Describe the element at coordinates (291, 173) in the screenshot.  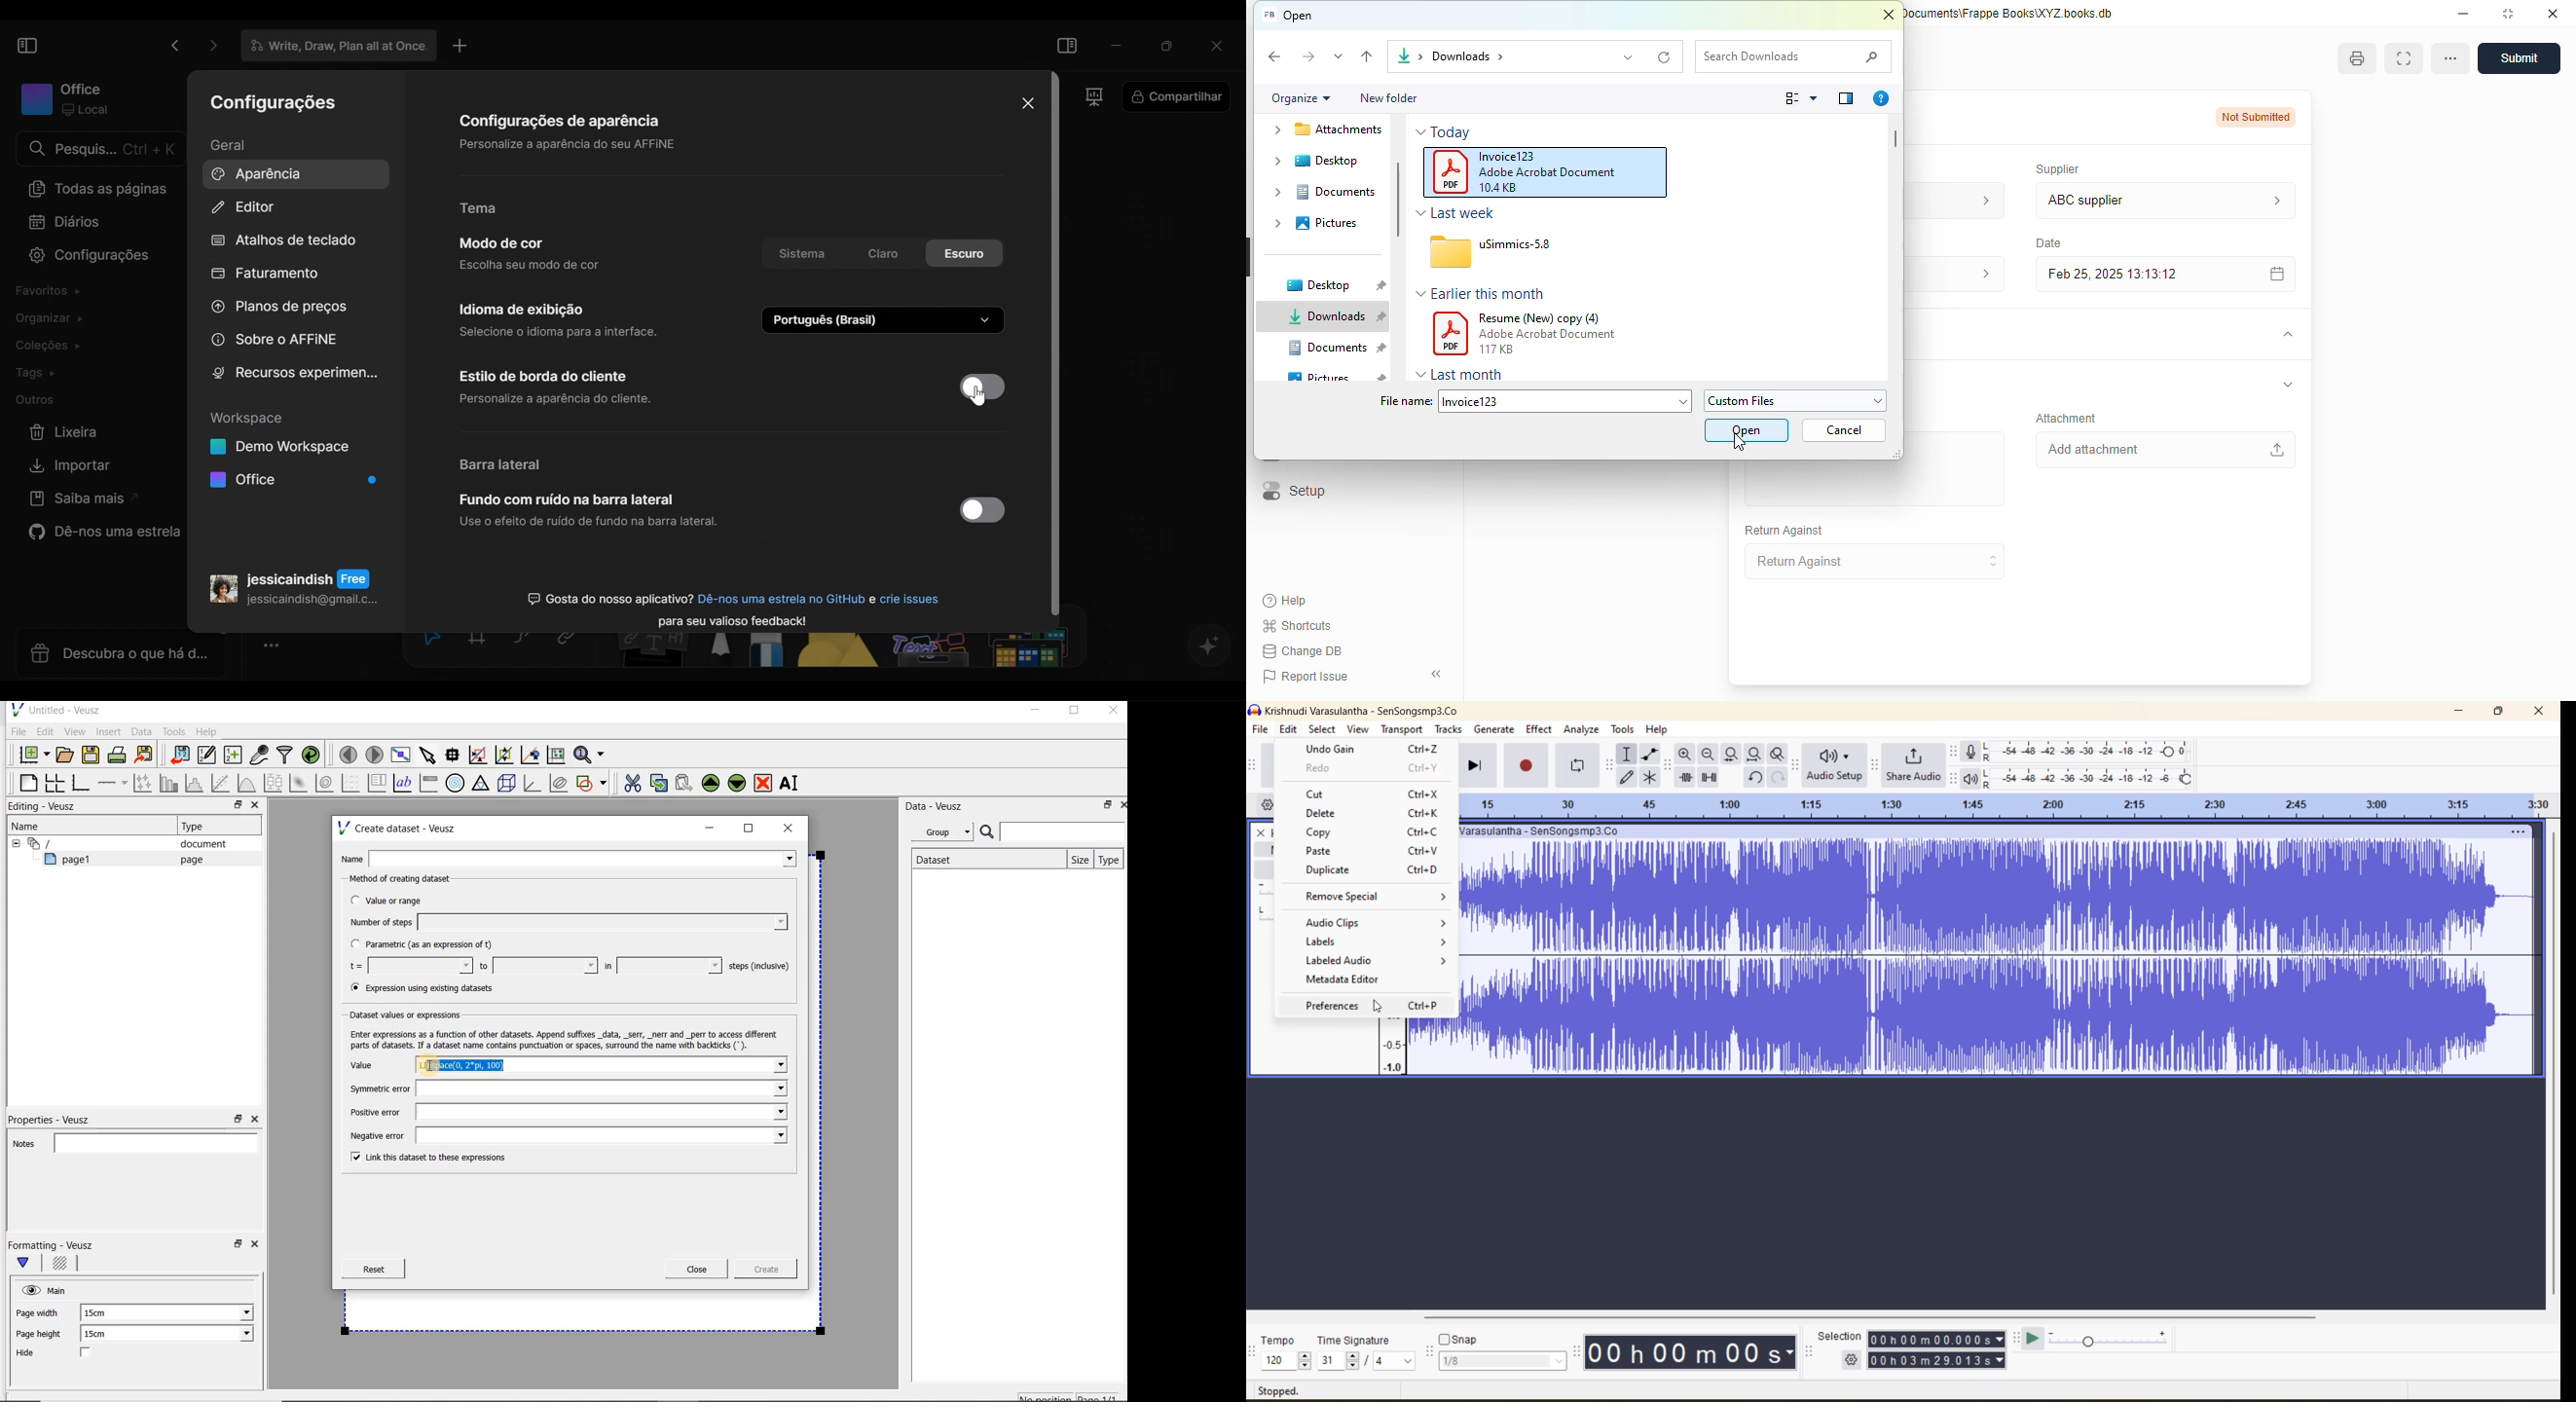
I see `Appearance` at that location.